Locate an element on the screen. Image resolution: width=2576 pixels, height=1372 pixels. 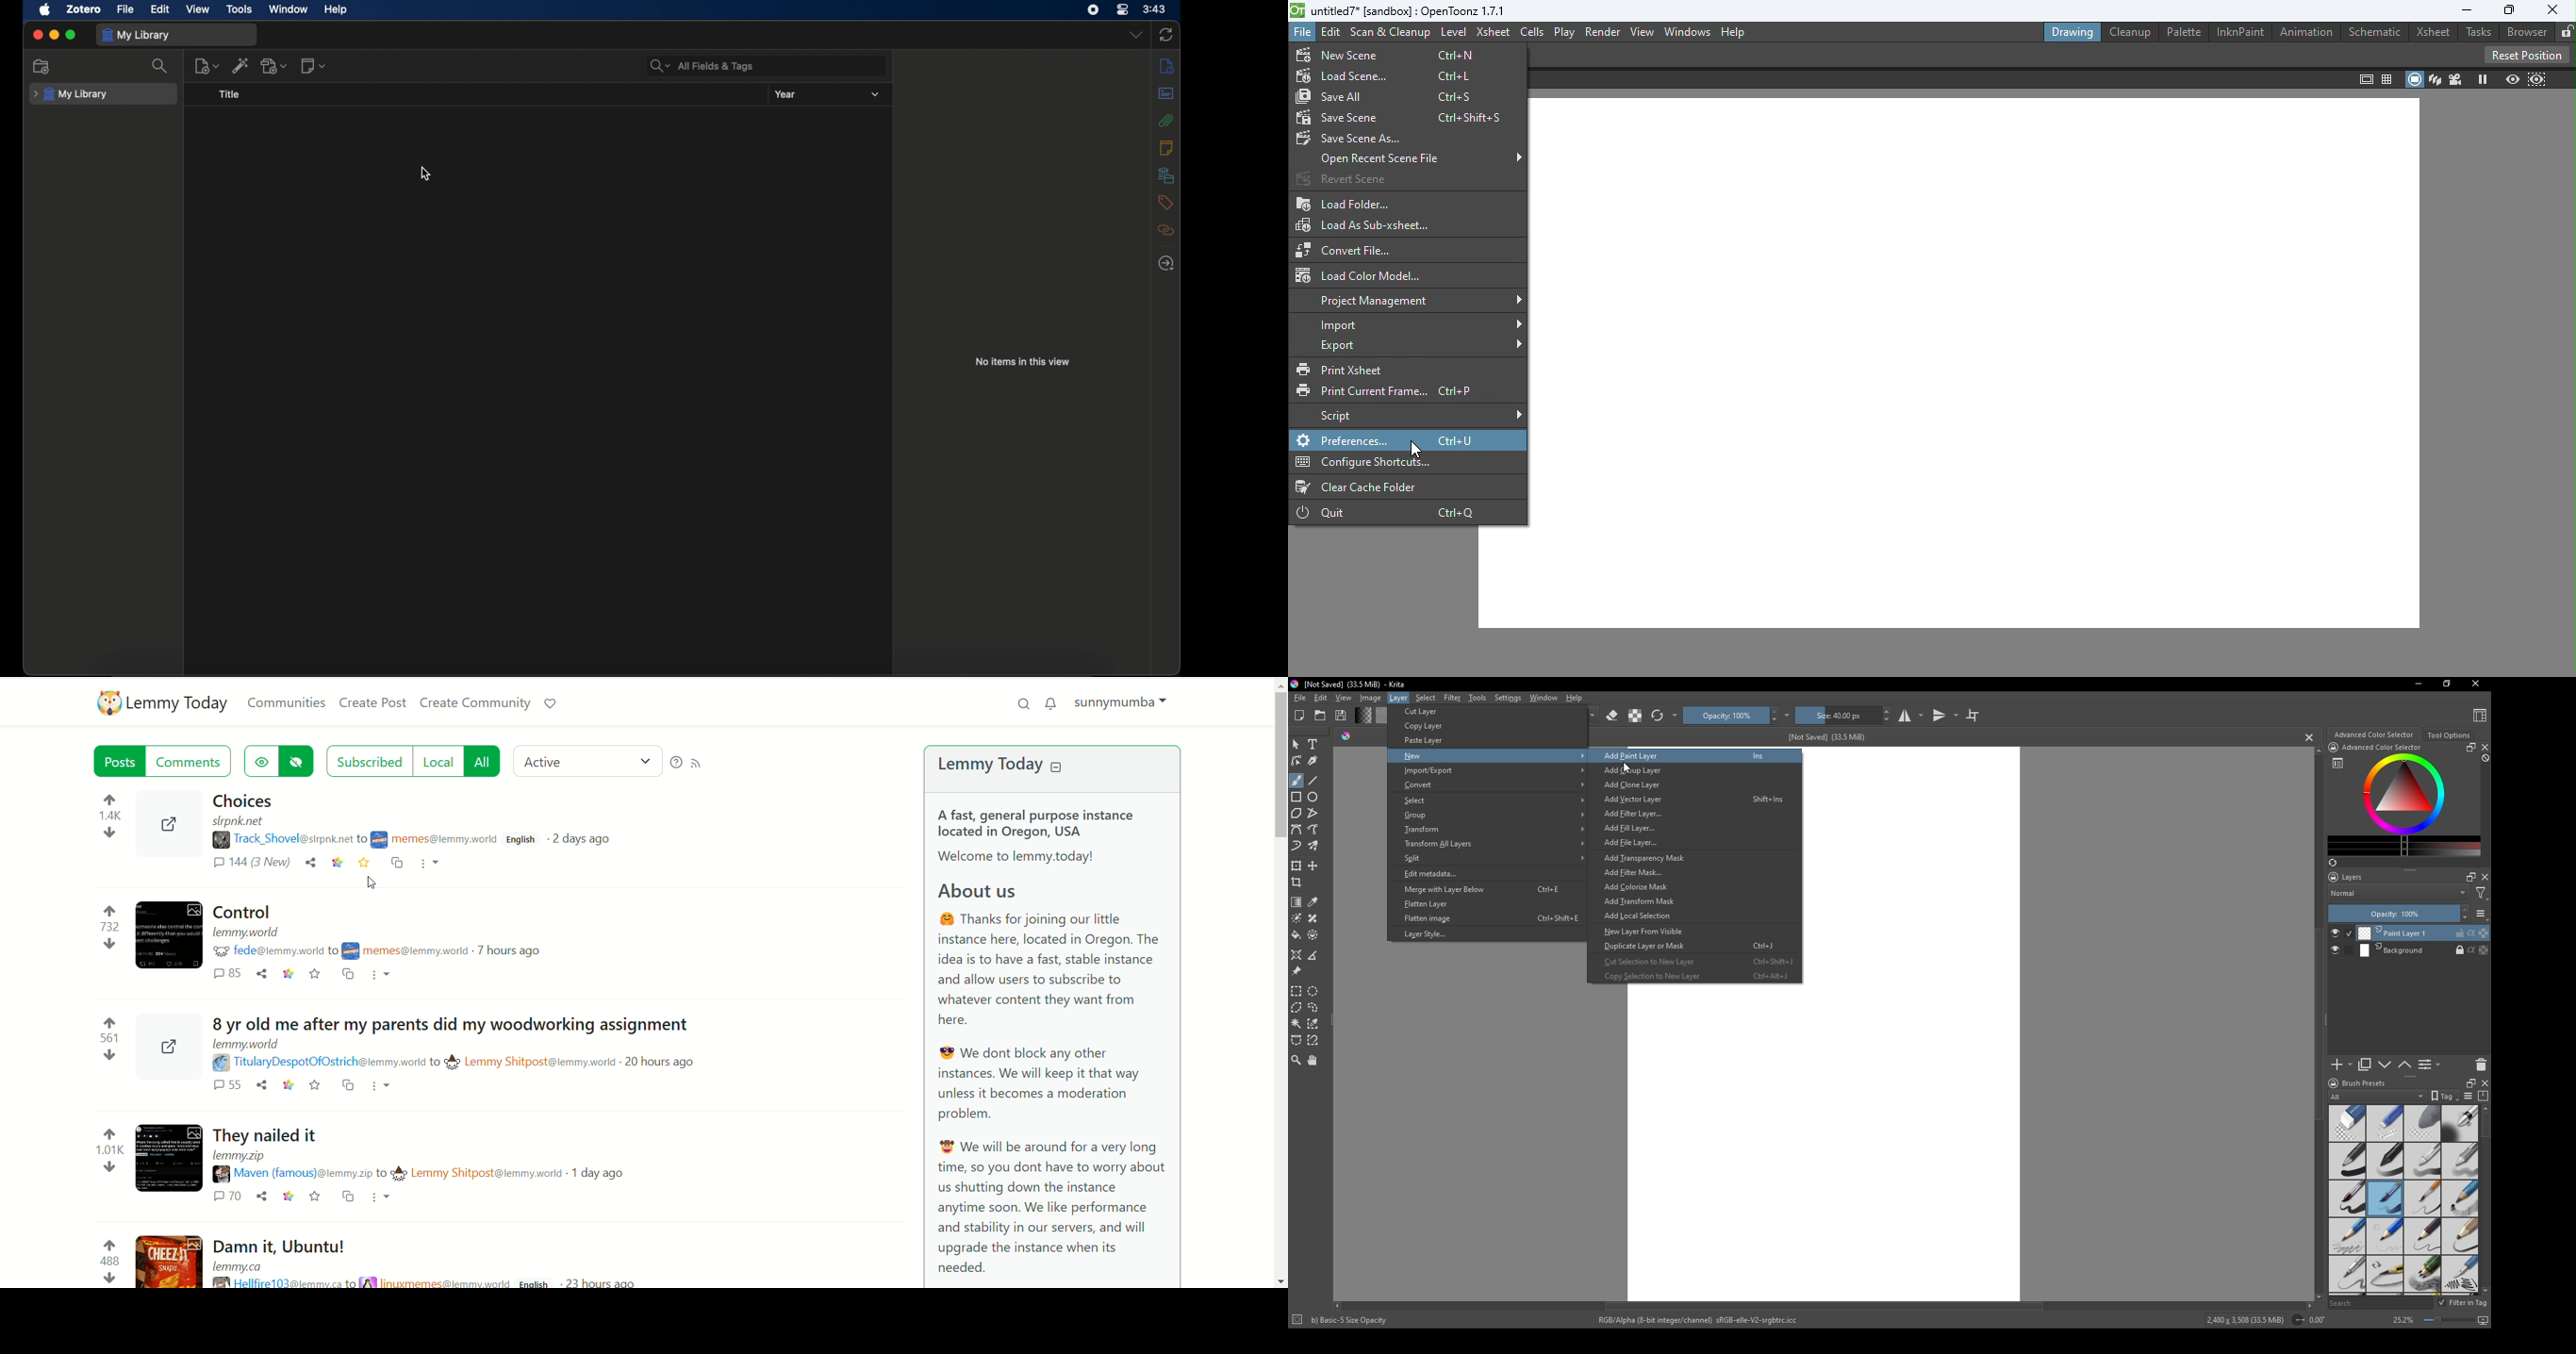
Reset position is located at coordinates (2524, 54).